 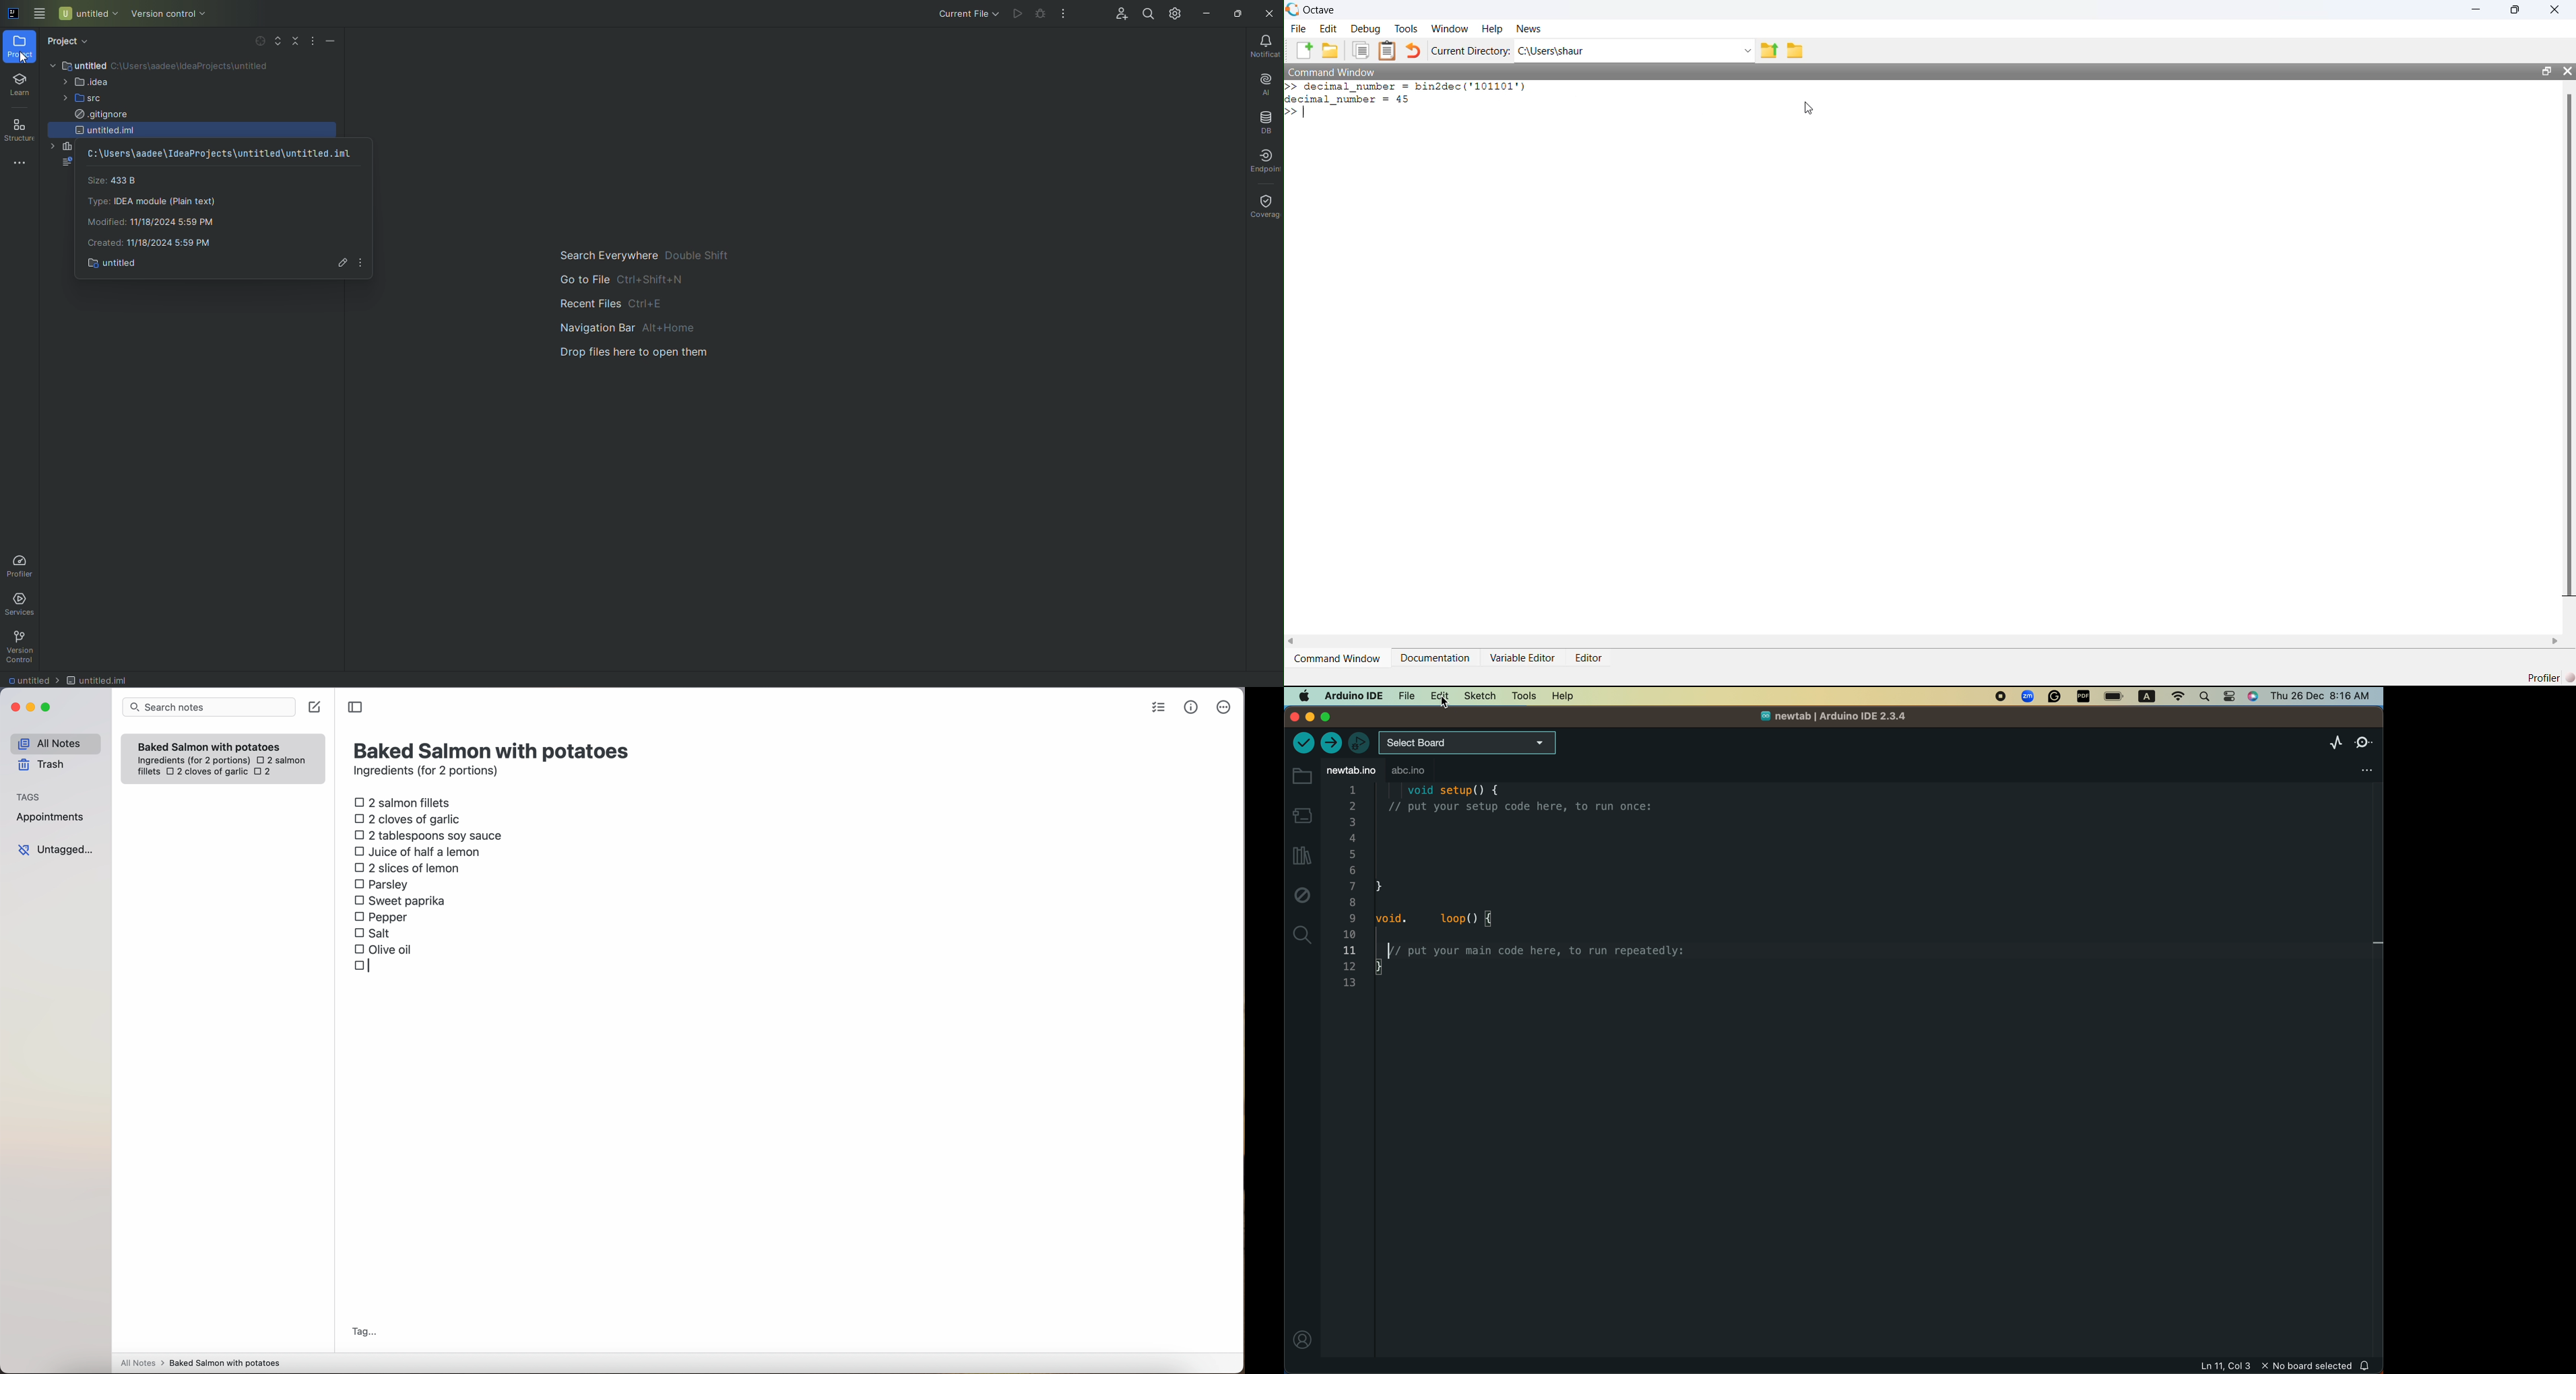 I want to click on metrics, so click(x=1192, y=707).